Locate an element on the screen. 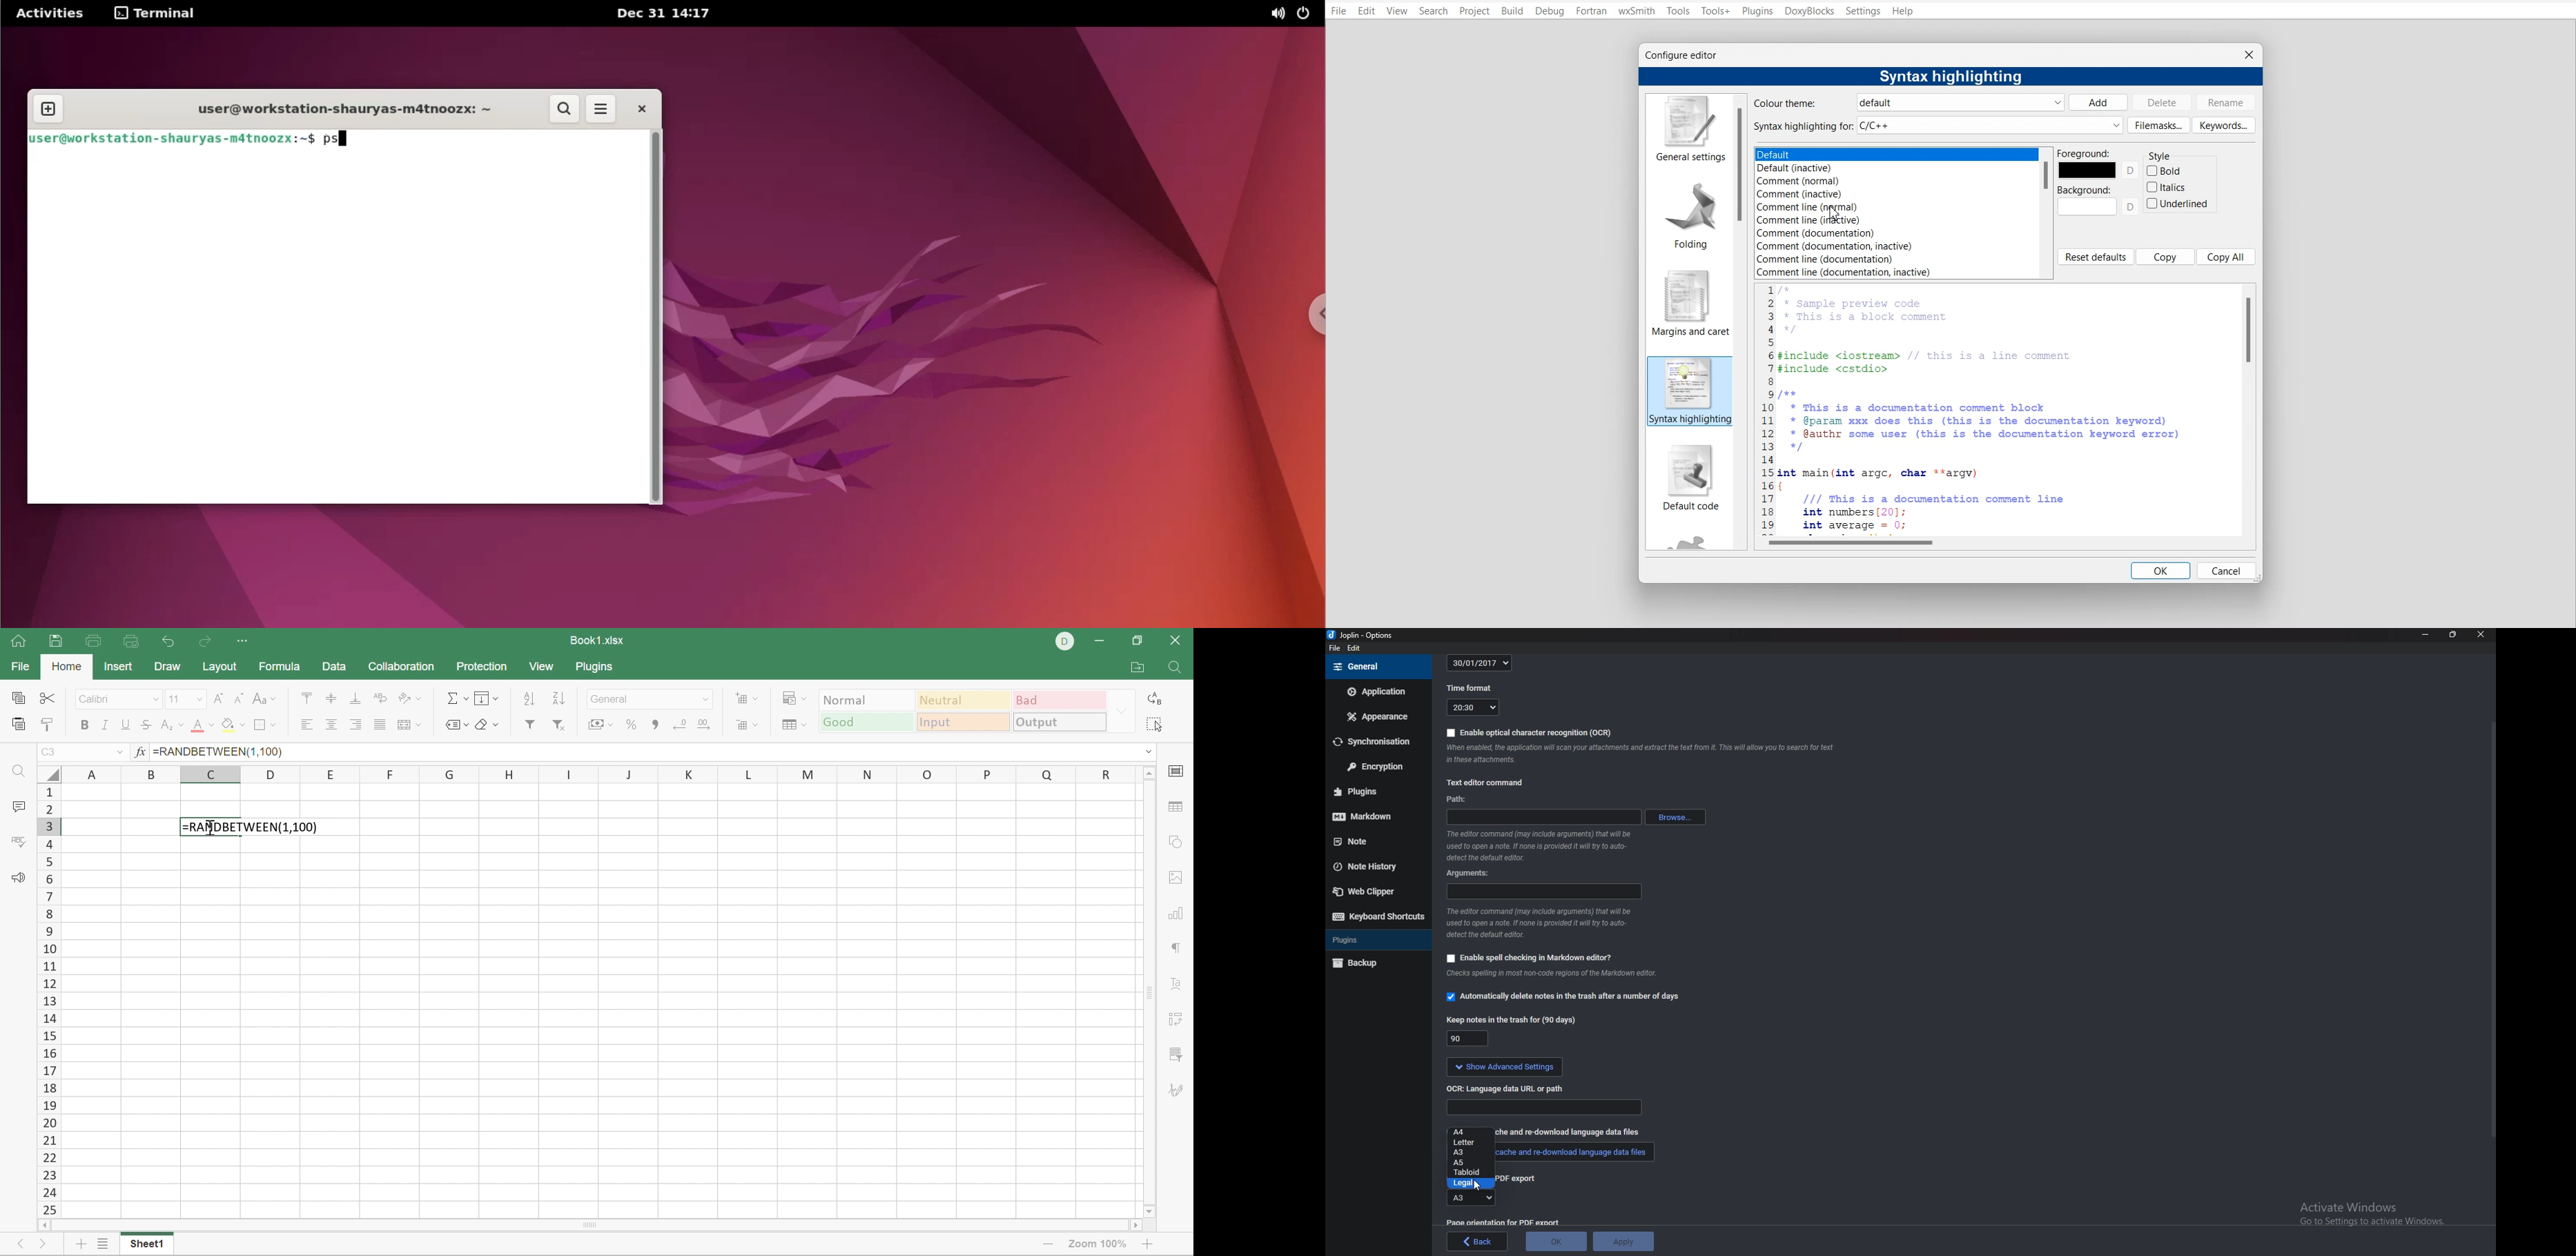  Drop Down is located at coordinates (120, 754).